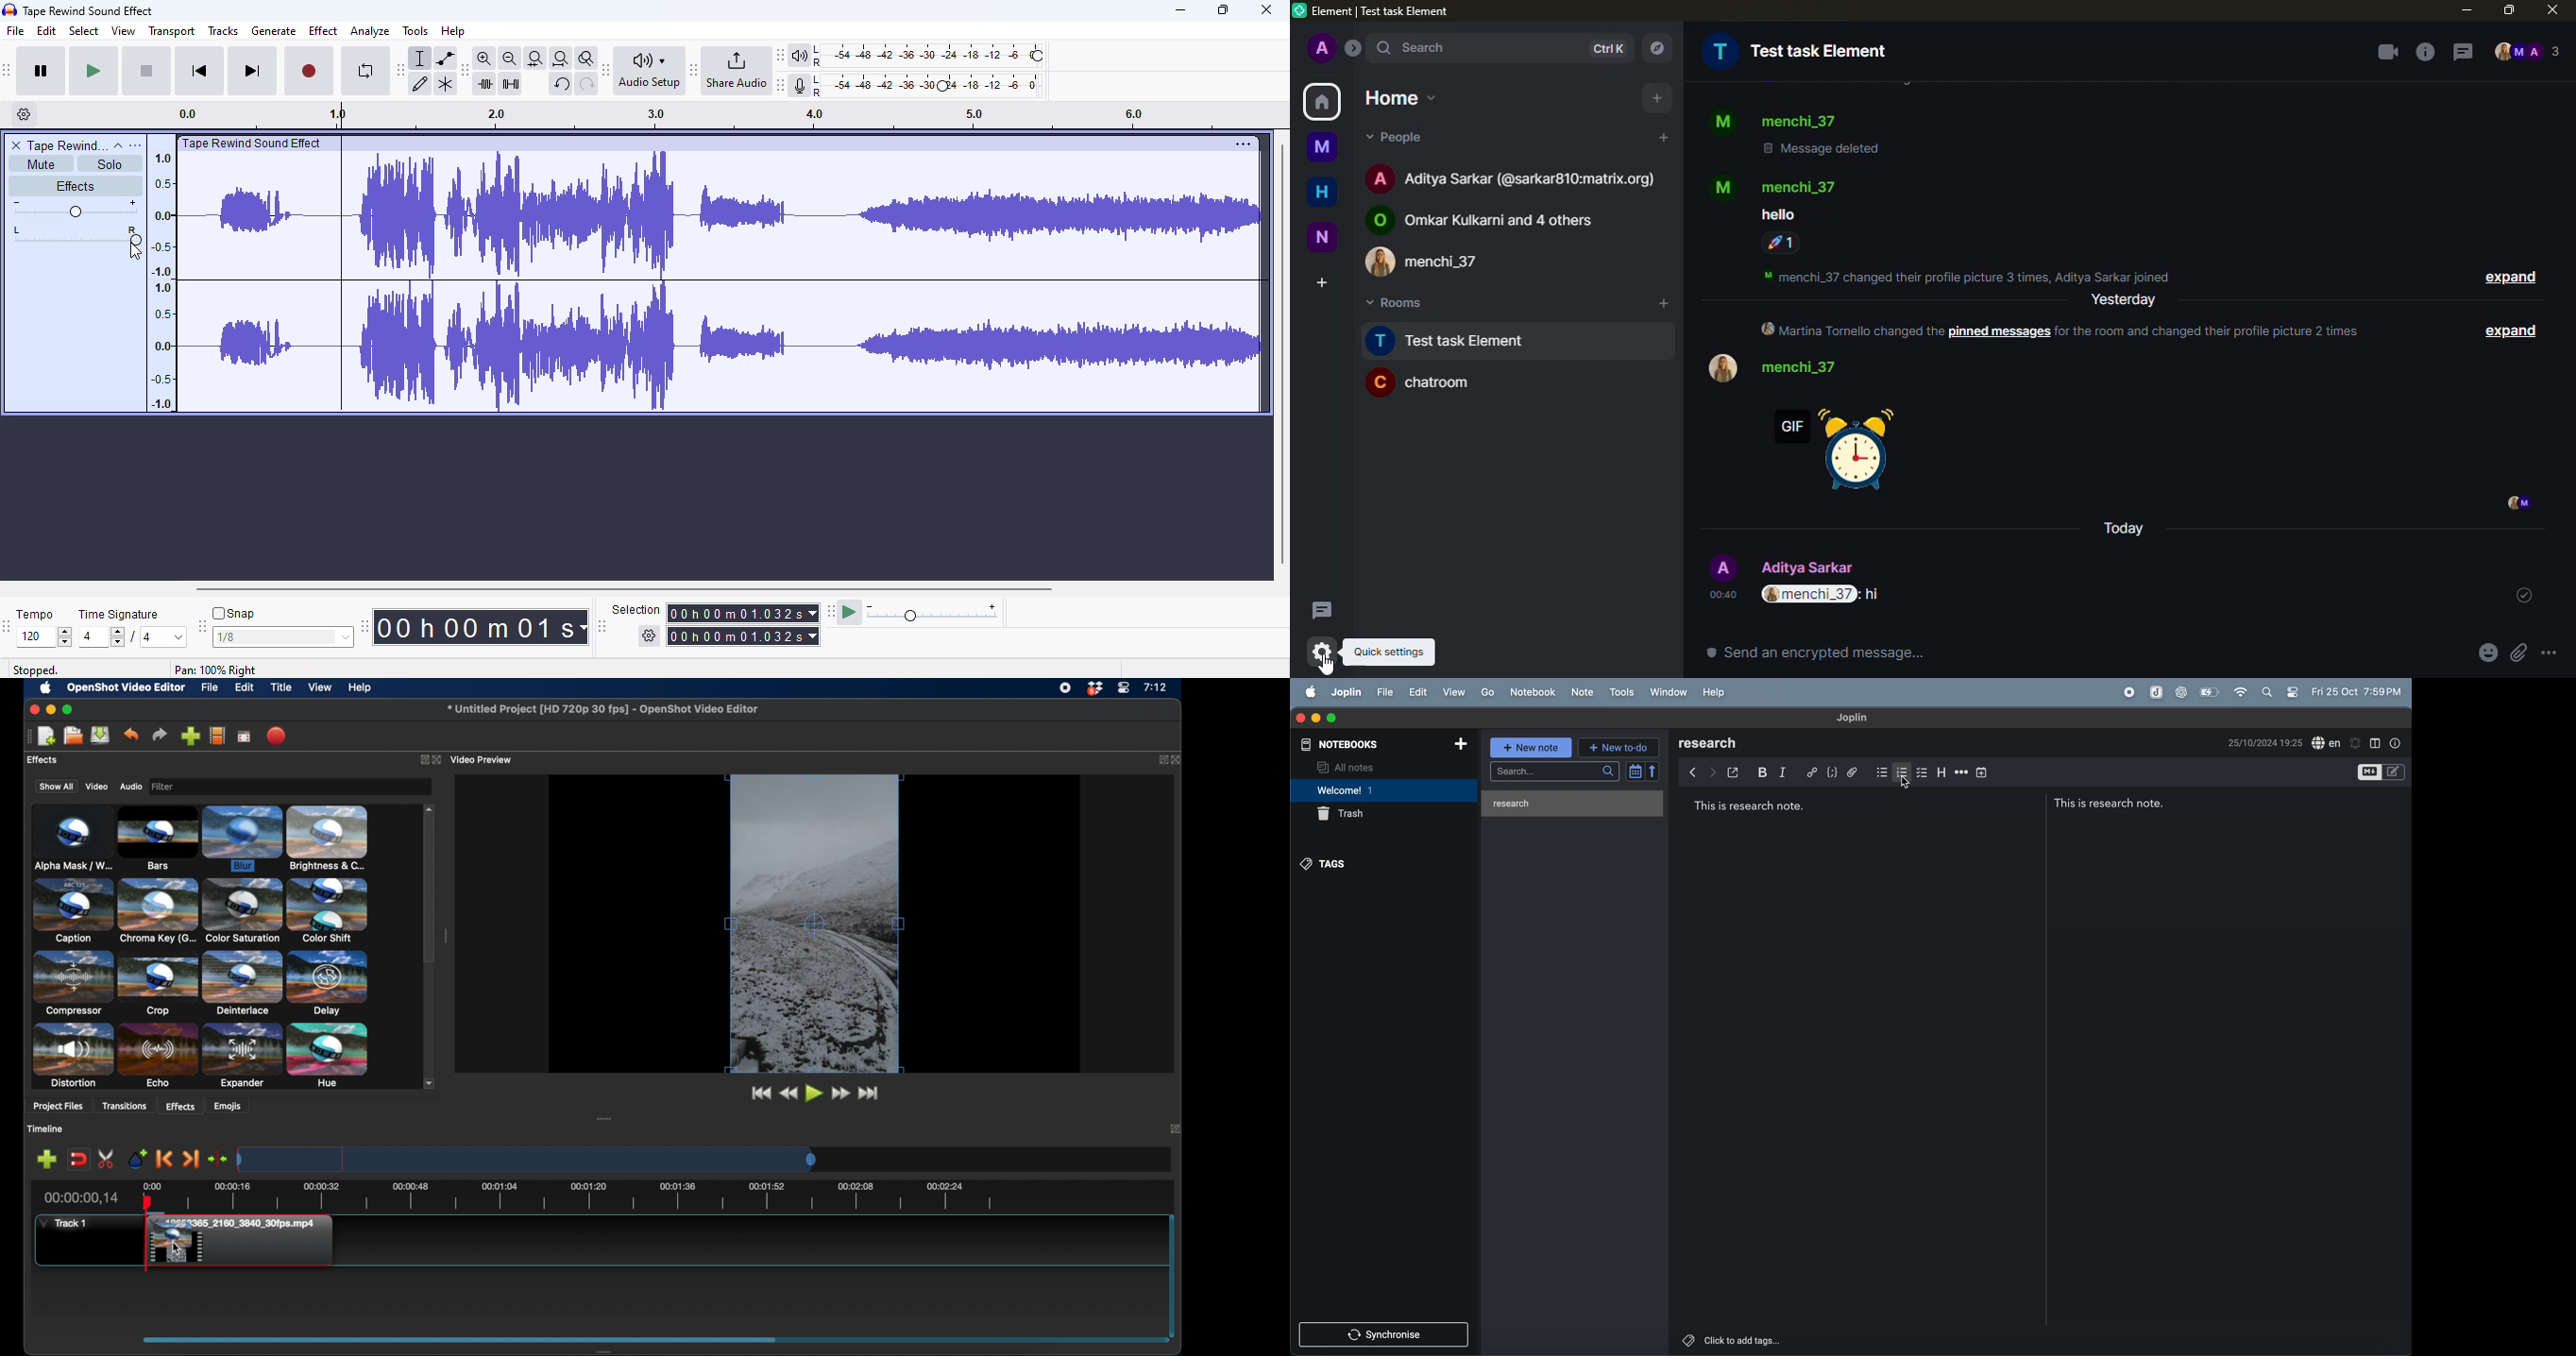  What do you see at coordinates (1455, 693) in the screenshot?
I see `view` at bounding box center [1455, 693].